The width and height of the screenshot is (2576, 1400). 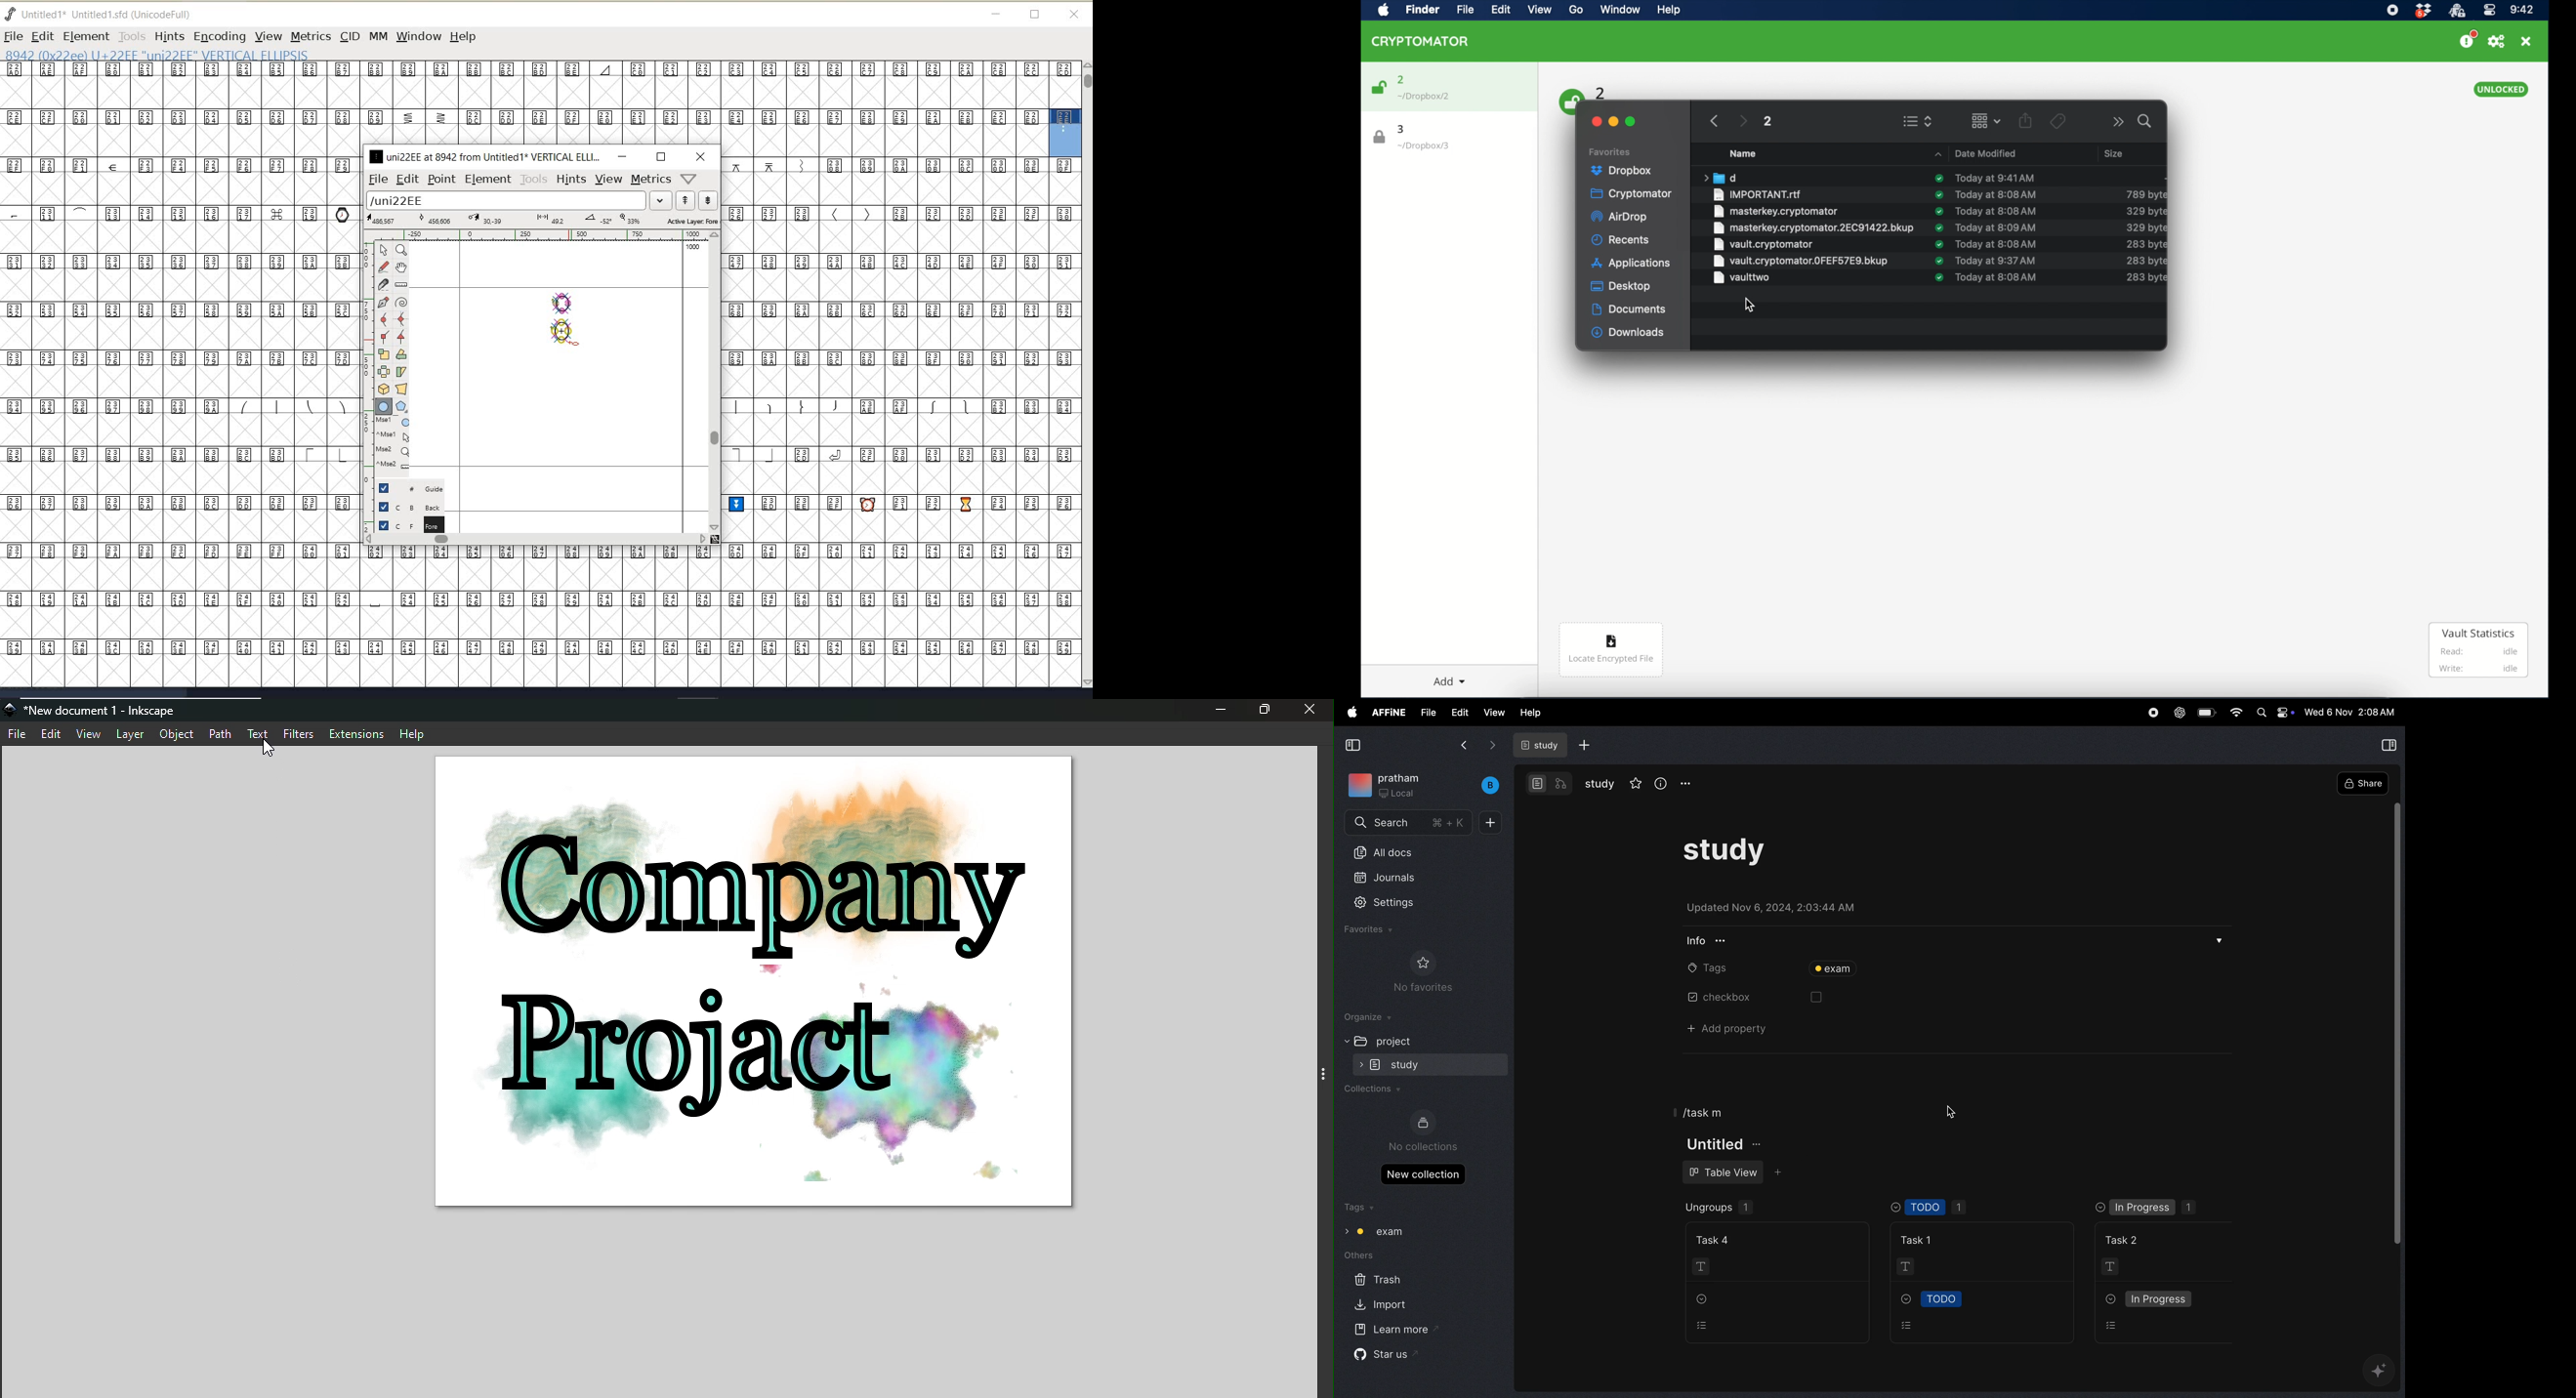 I want to click on scale the selection, so click(x=384, y=354).